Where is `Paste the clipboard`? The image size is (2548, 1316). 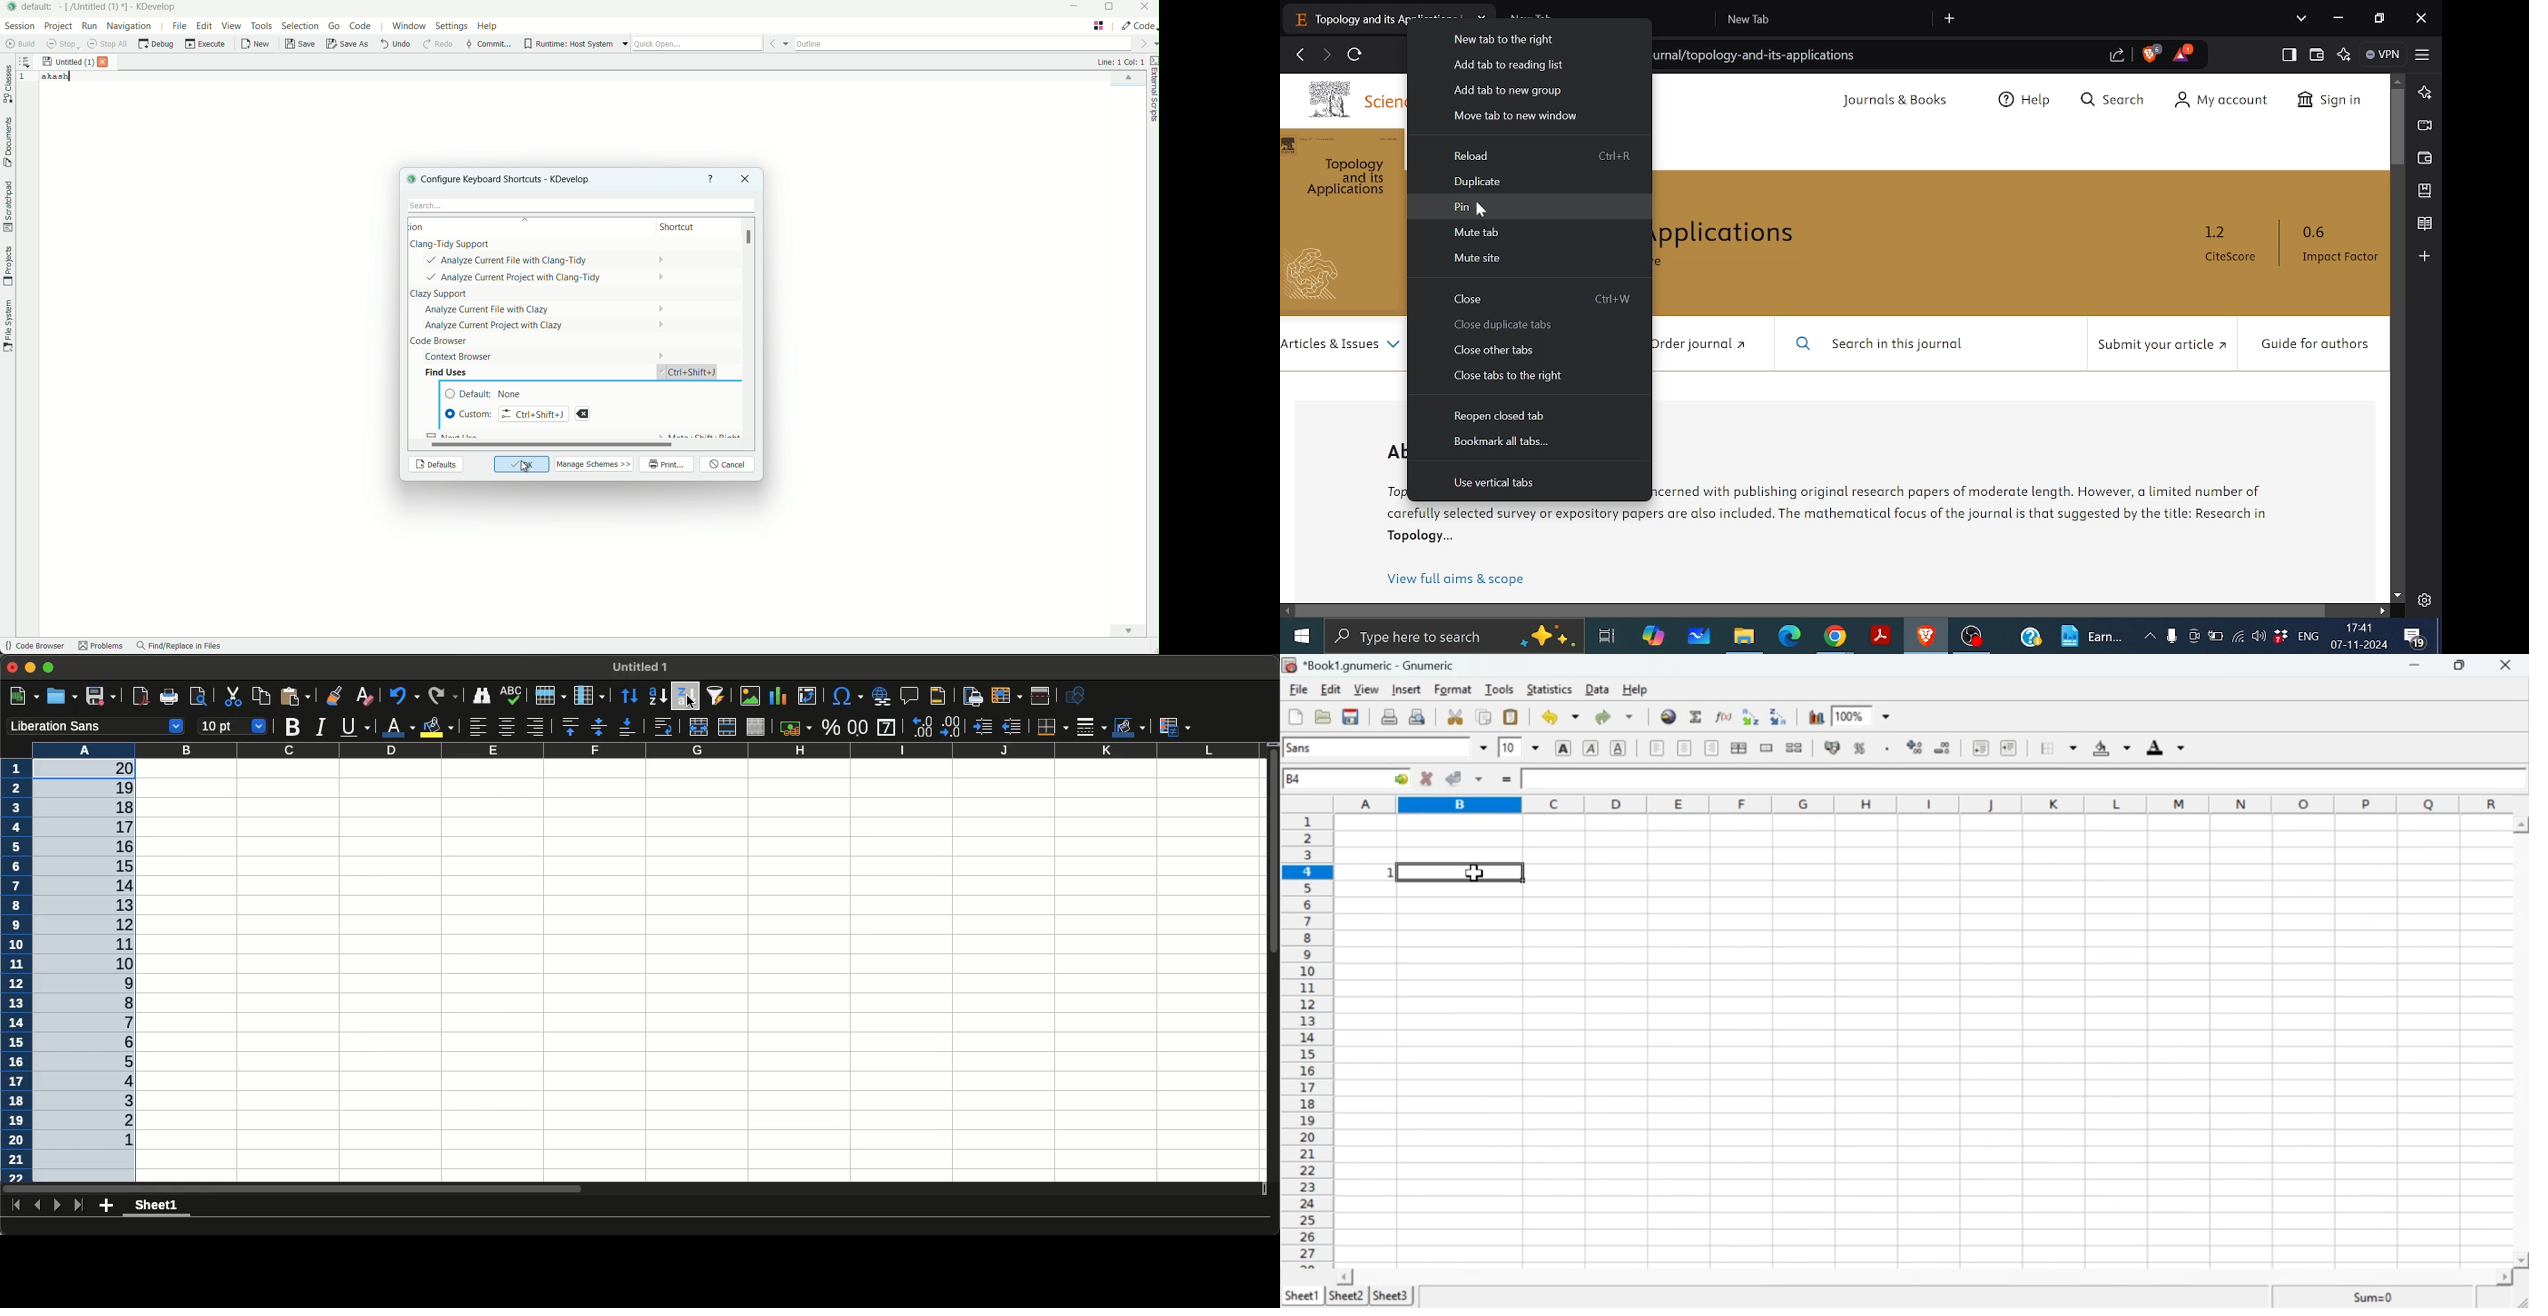
Paste the clipboard is located at coordinates (1512, 715).